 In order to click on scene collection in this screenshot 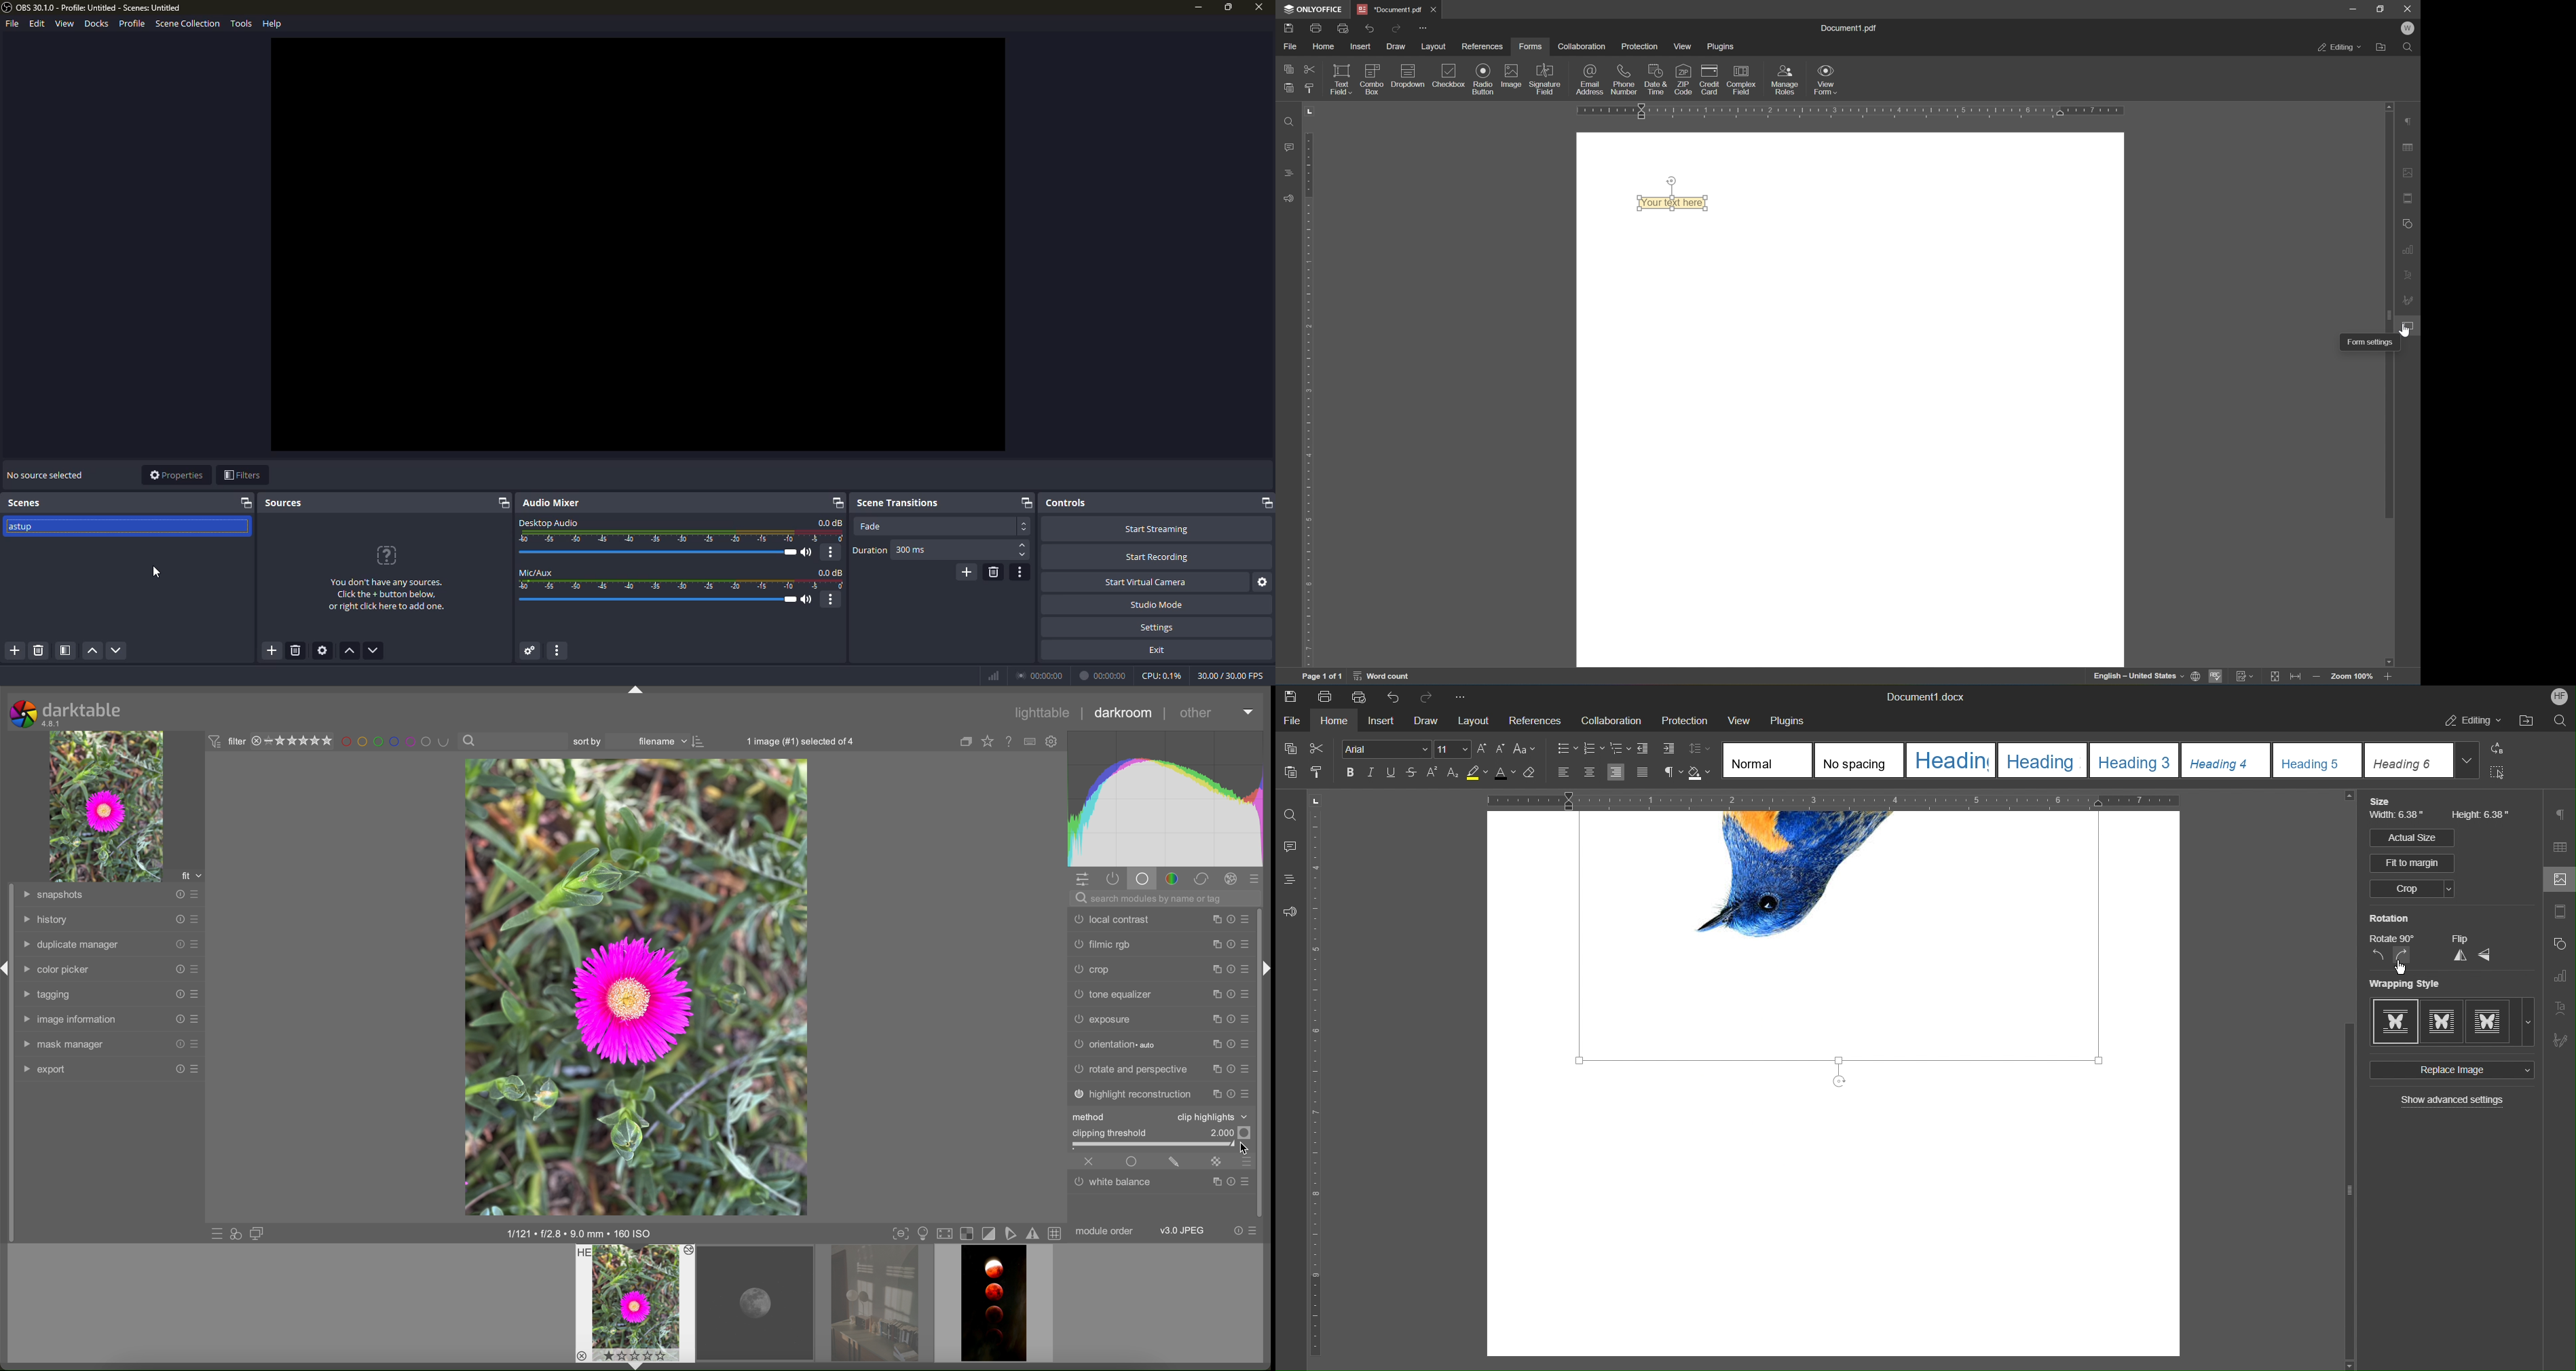, I will do `click(187, 25)`.